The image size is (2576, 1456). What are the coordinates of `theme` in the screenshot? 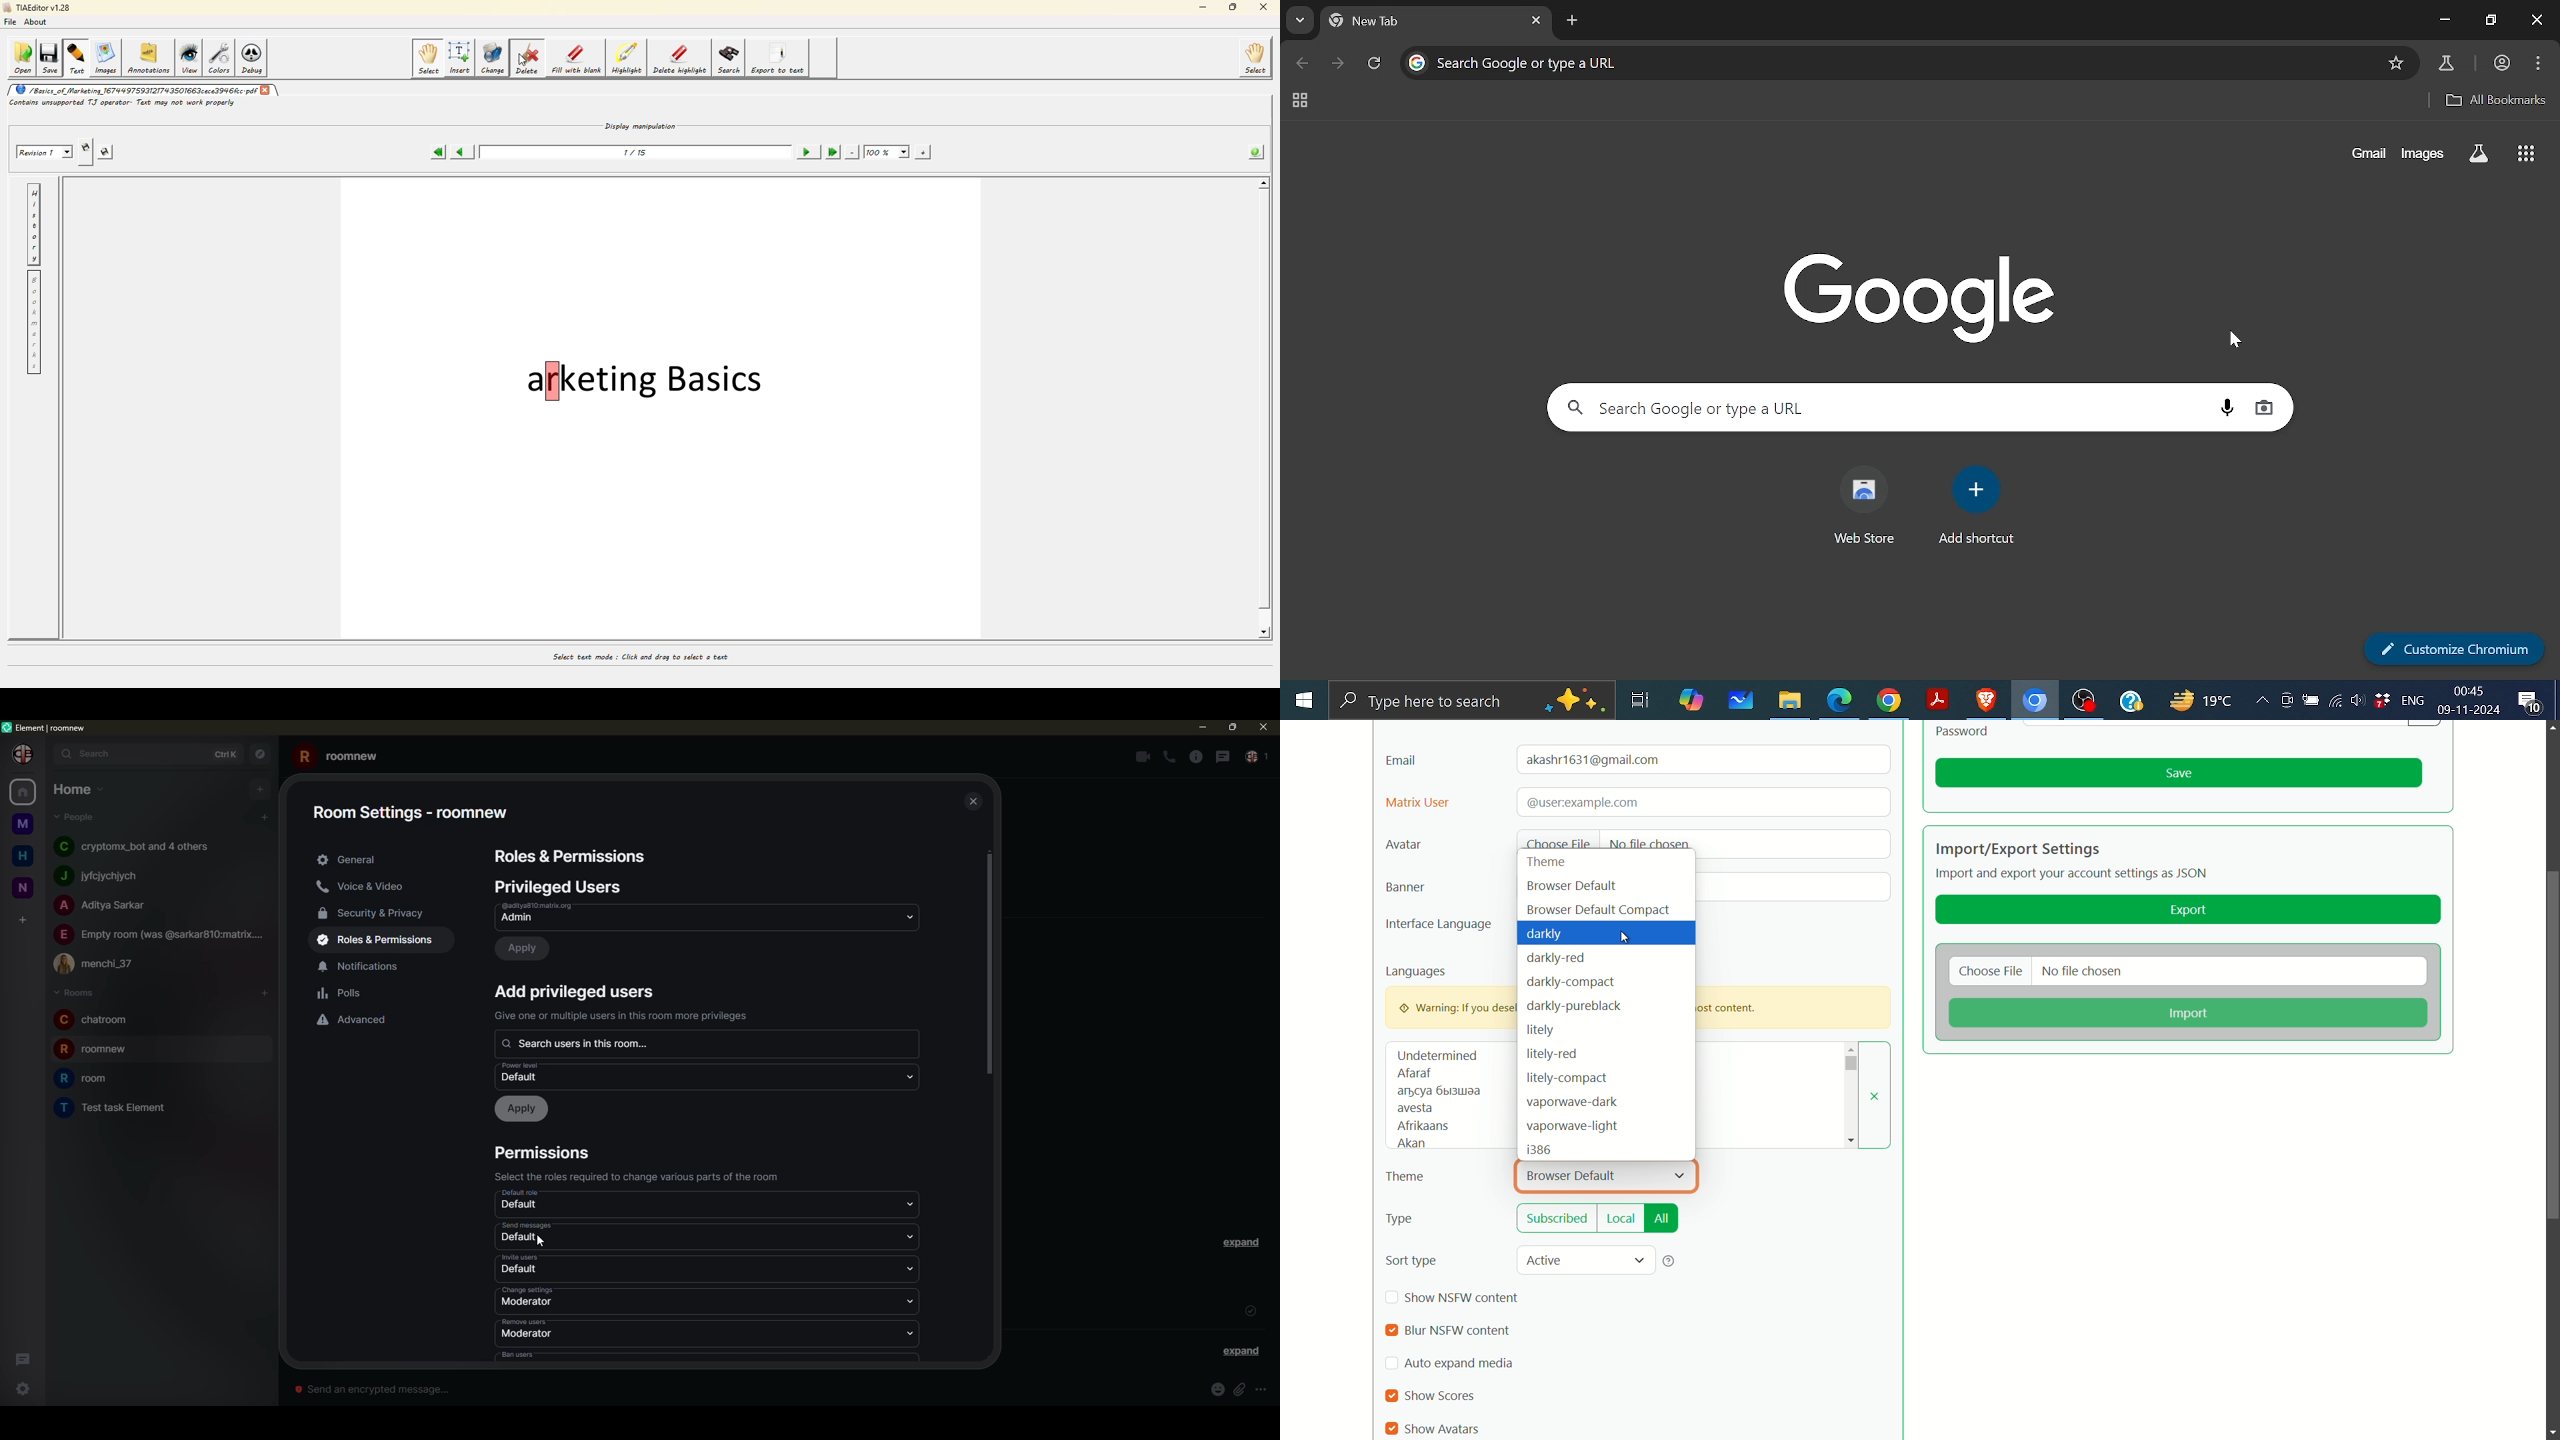 It's located at (1549, 862).